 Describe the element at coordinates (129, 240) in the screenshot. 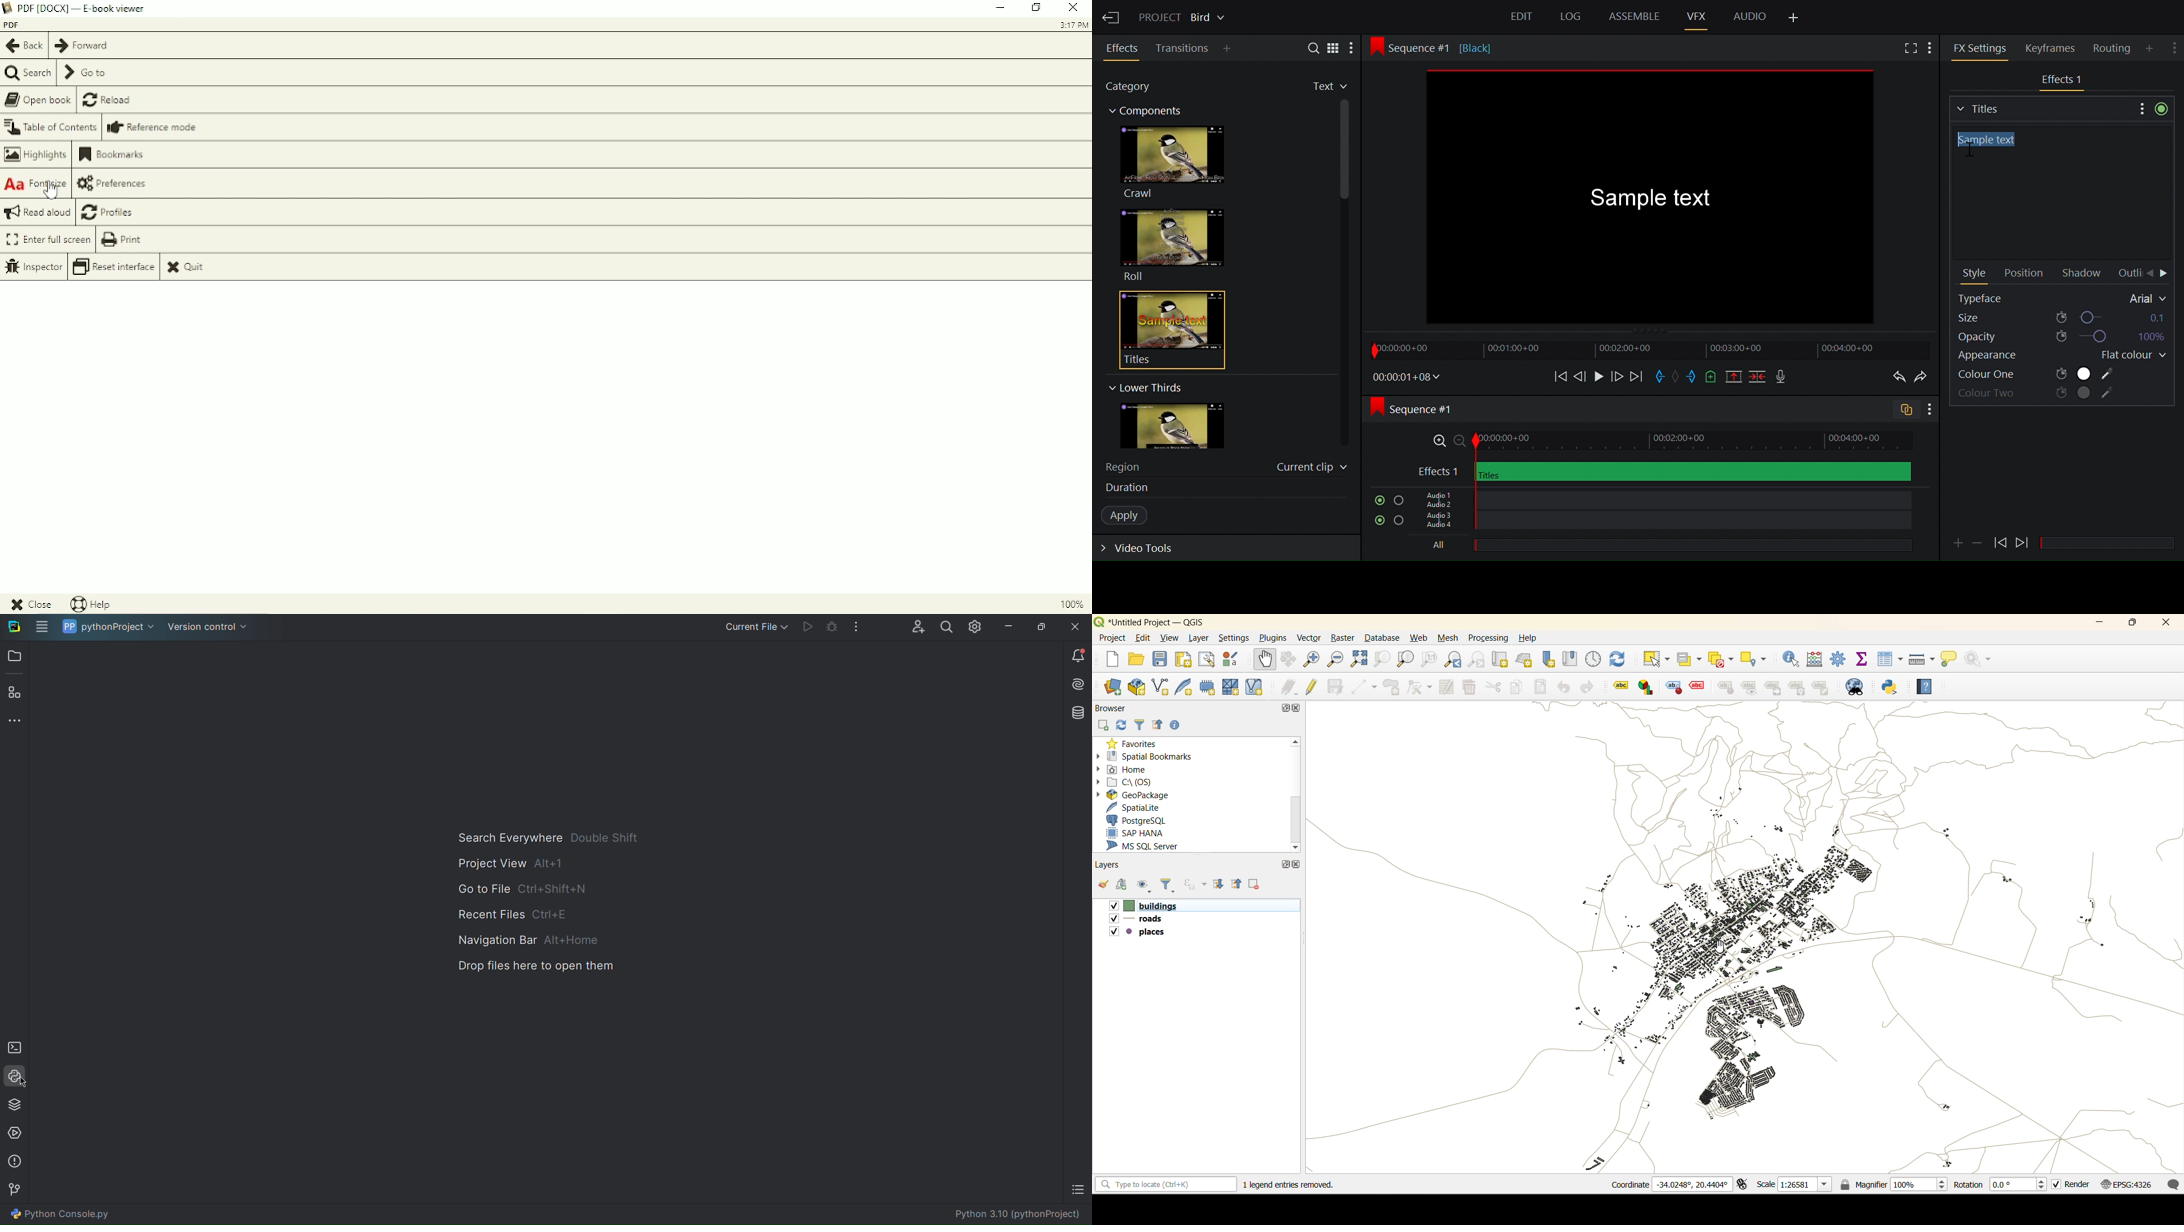

I see `Print` at that location.